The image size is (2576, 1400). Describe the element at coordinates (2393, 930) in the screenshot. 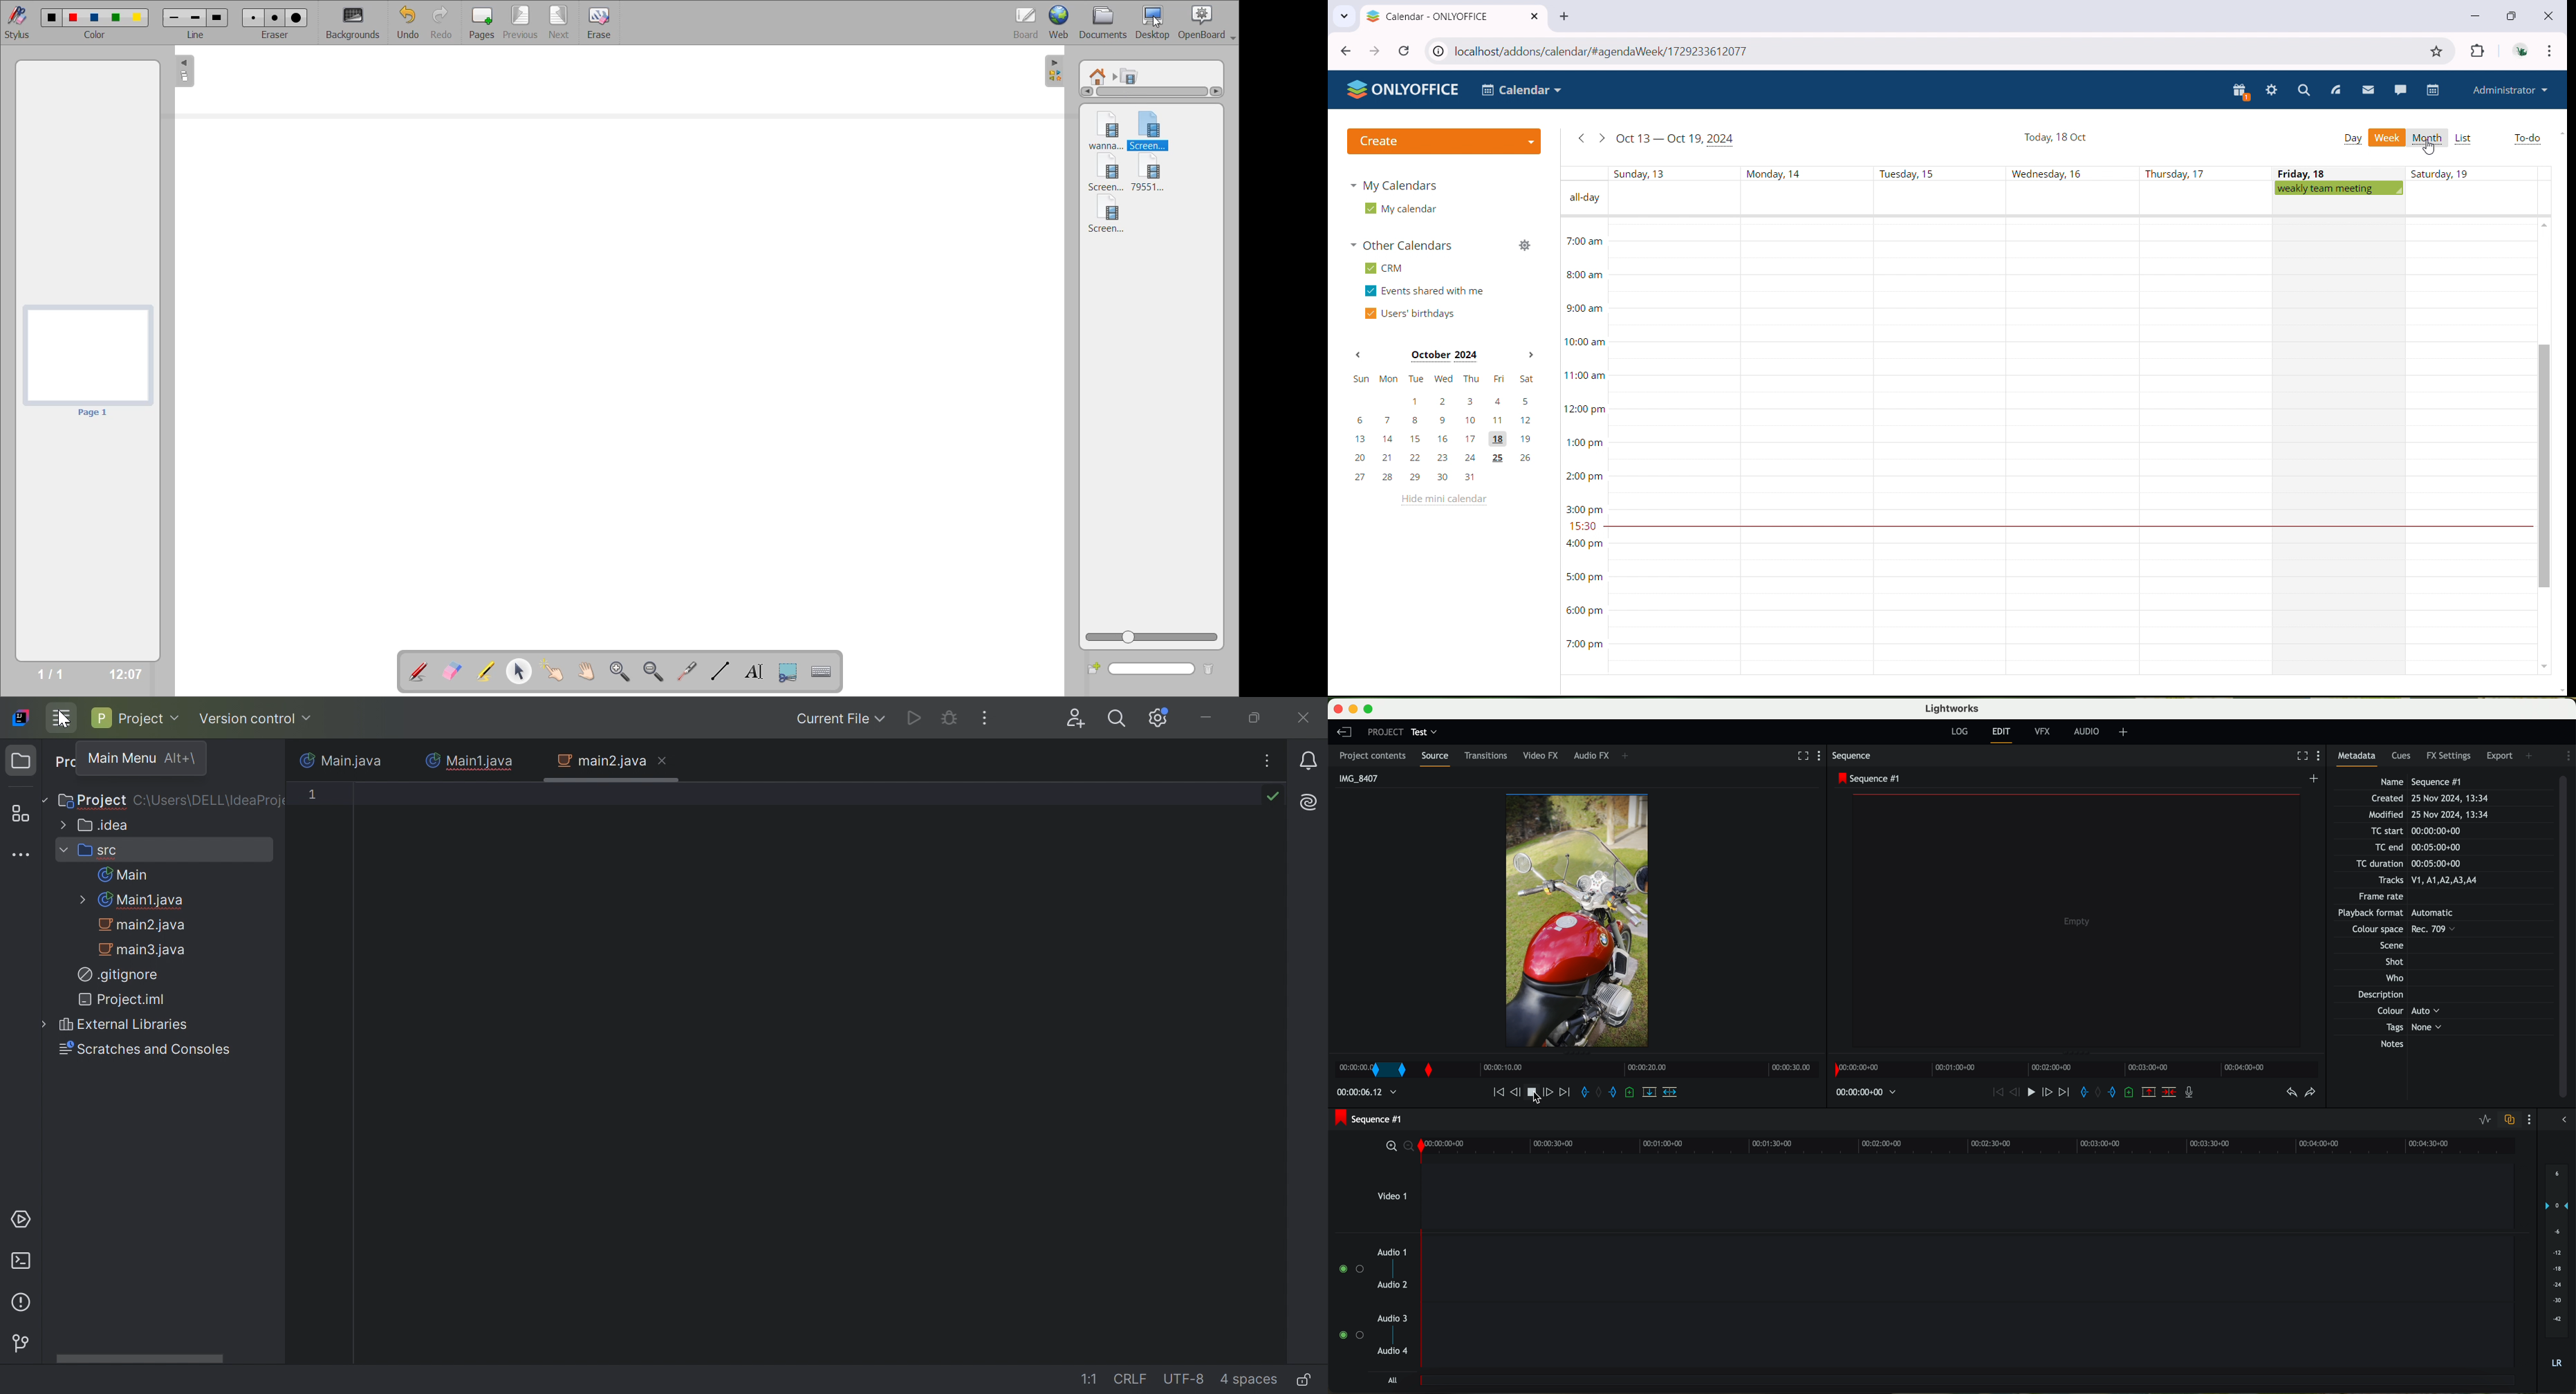

I see `` at that location.